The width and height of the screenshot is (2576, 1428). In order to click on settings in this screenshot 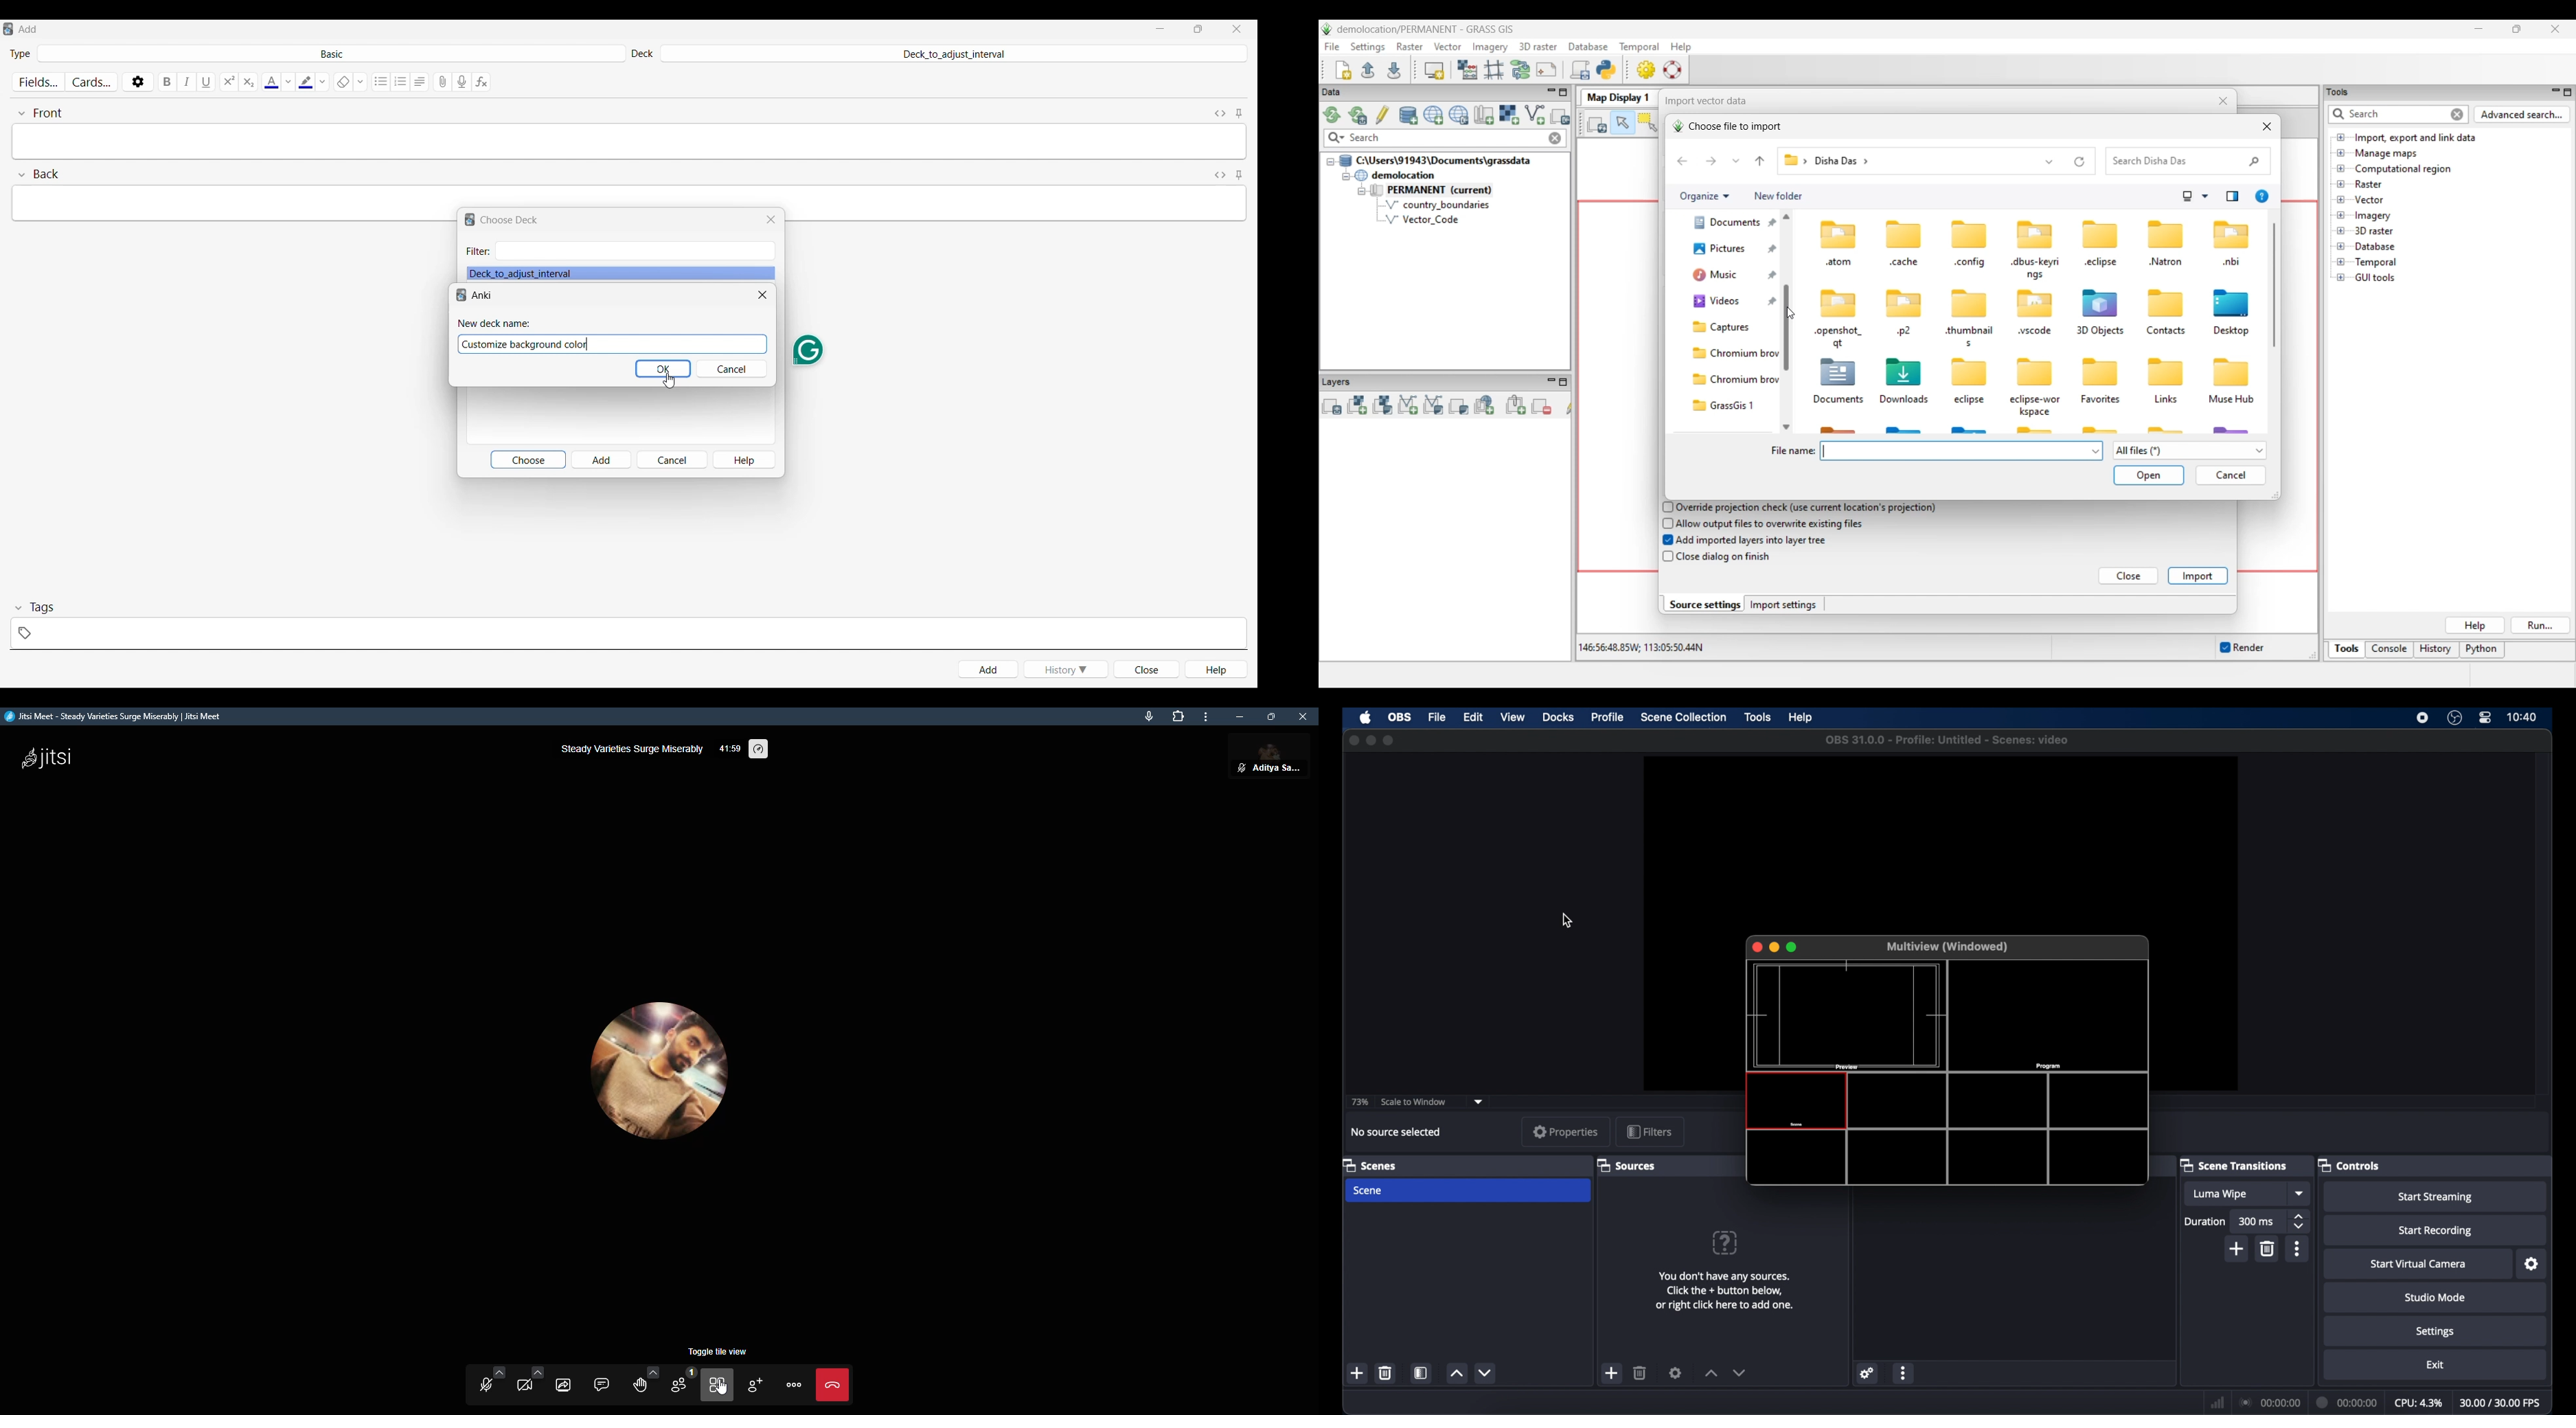, I will do `click(2435, 1330)`.